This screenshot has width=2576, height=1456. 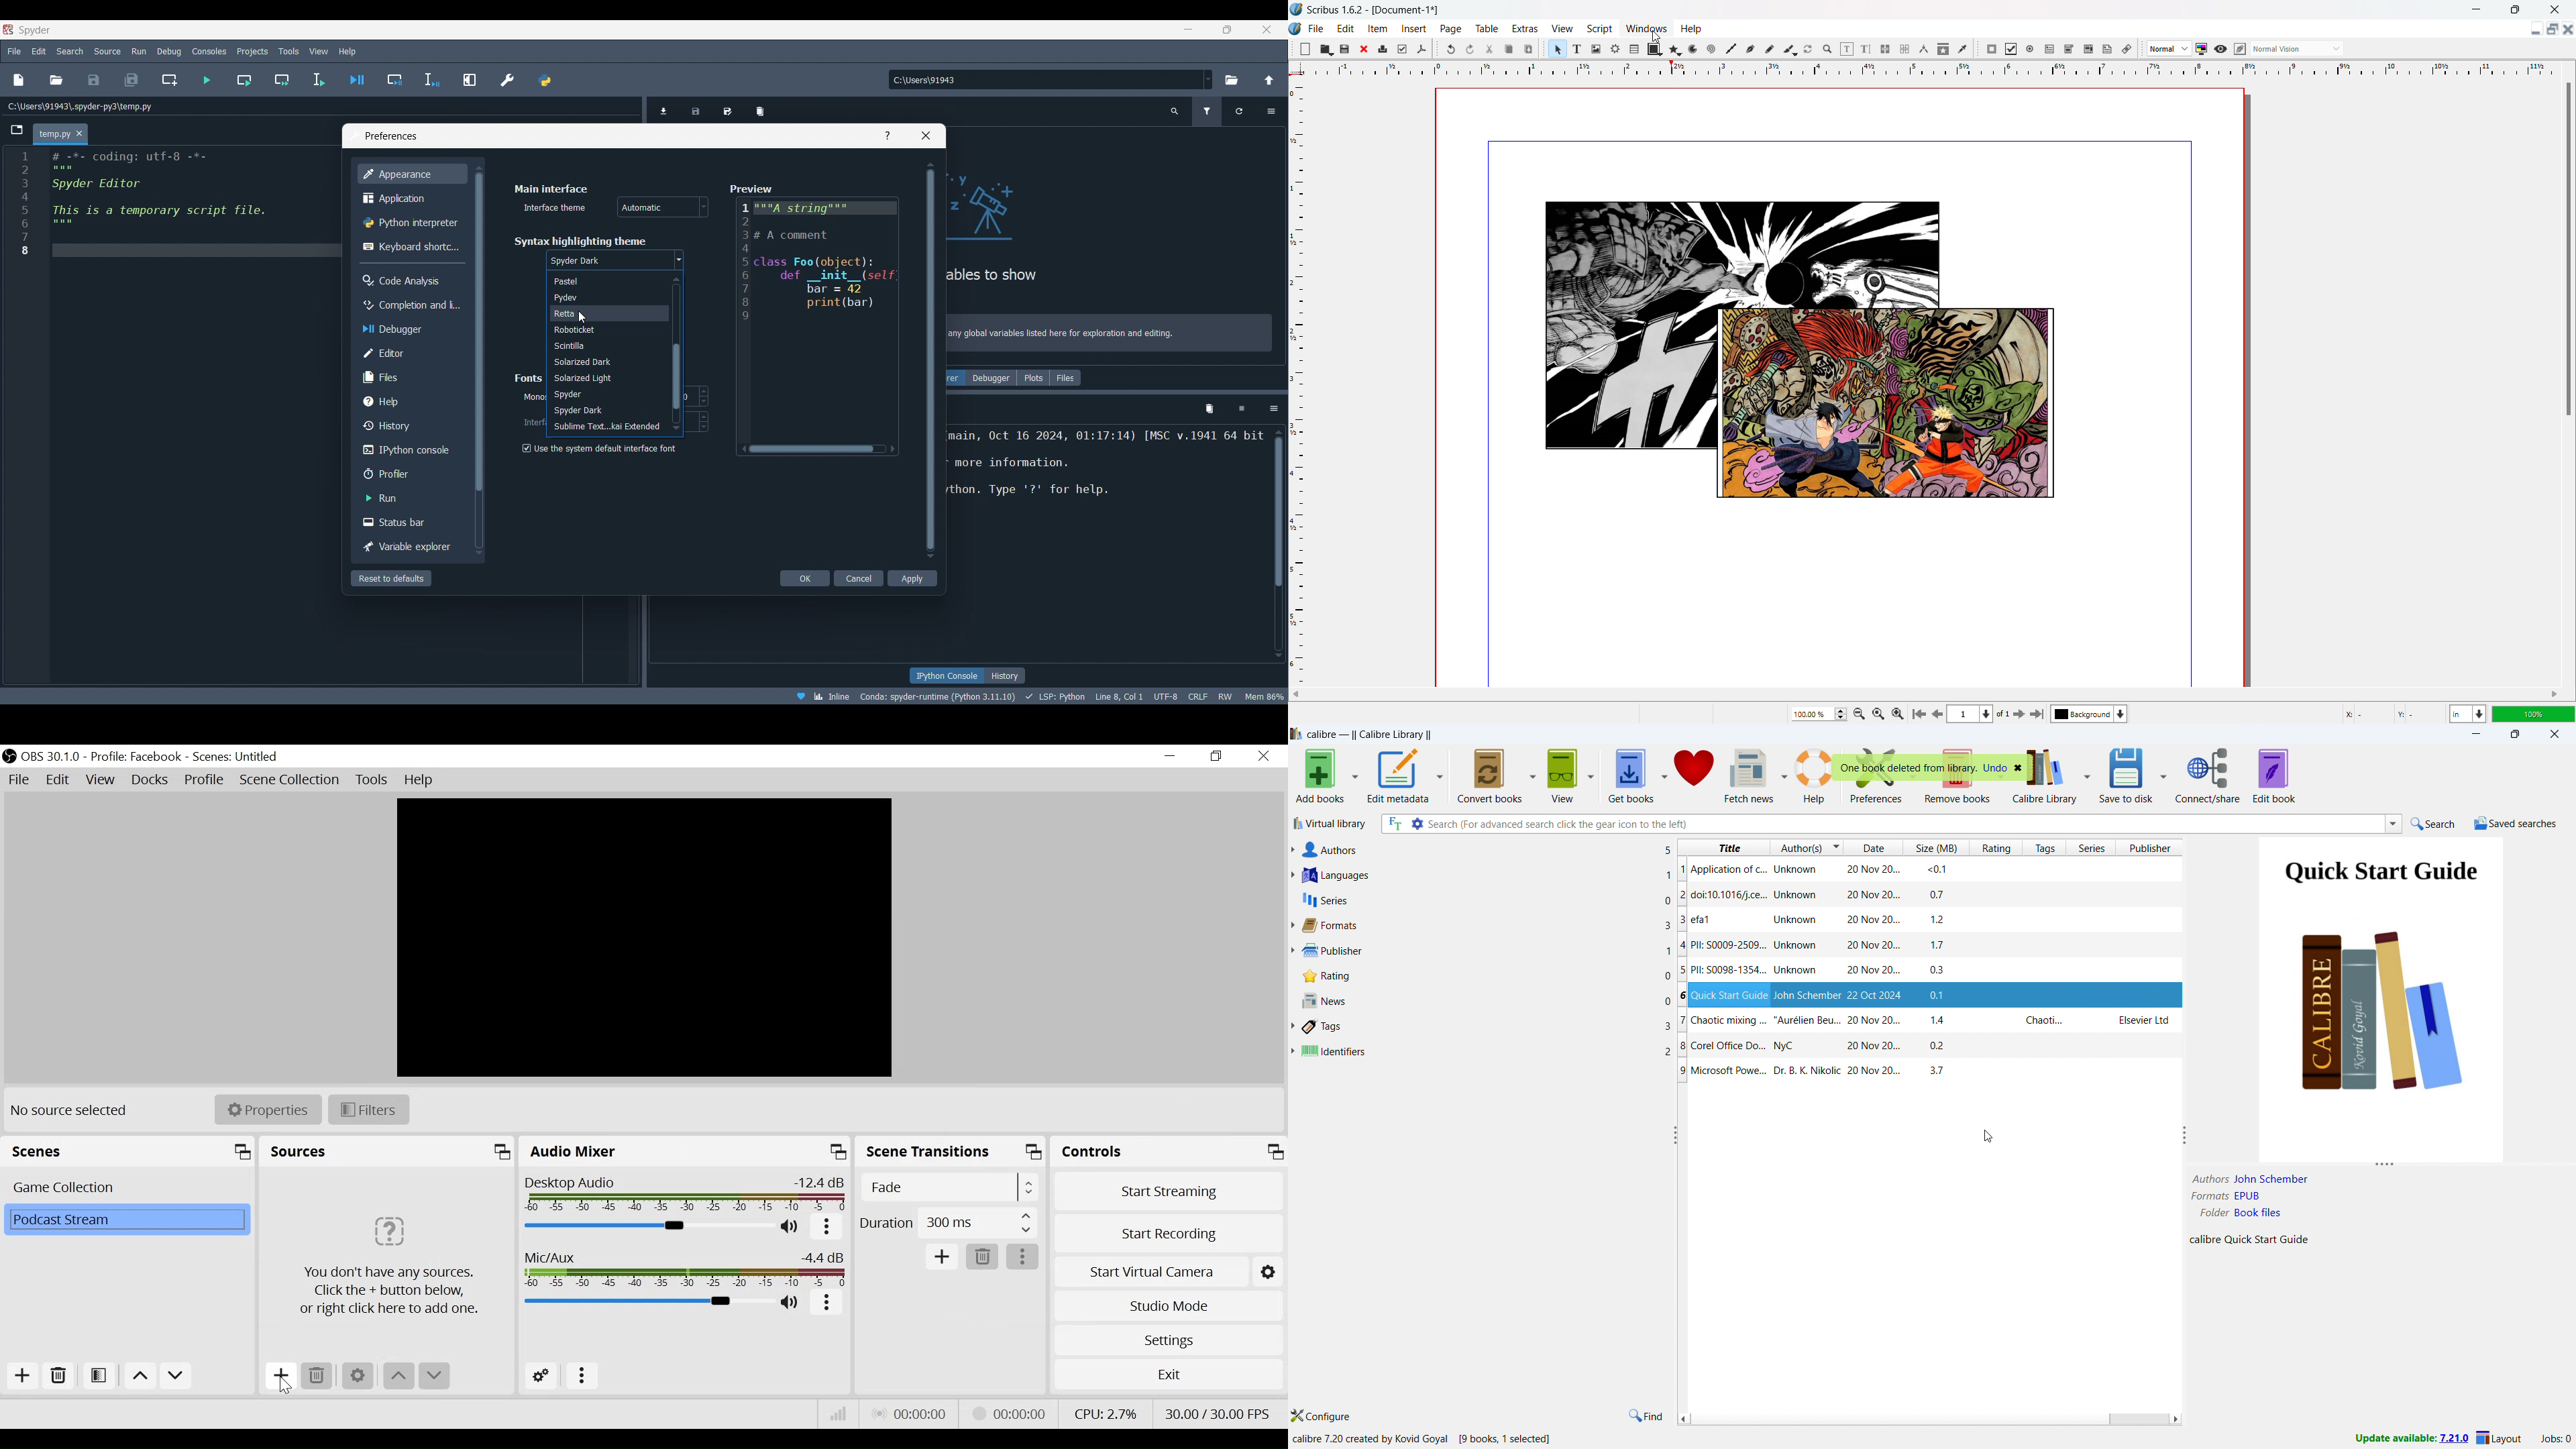 I want to click on double click to open book details window, so click(x=2381, y=999).